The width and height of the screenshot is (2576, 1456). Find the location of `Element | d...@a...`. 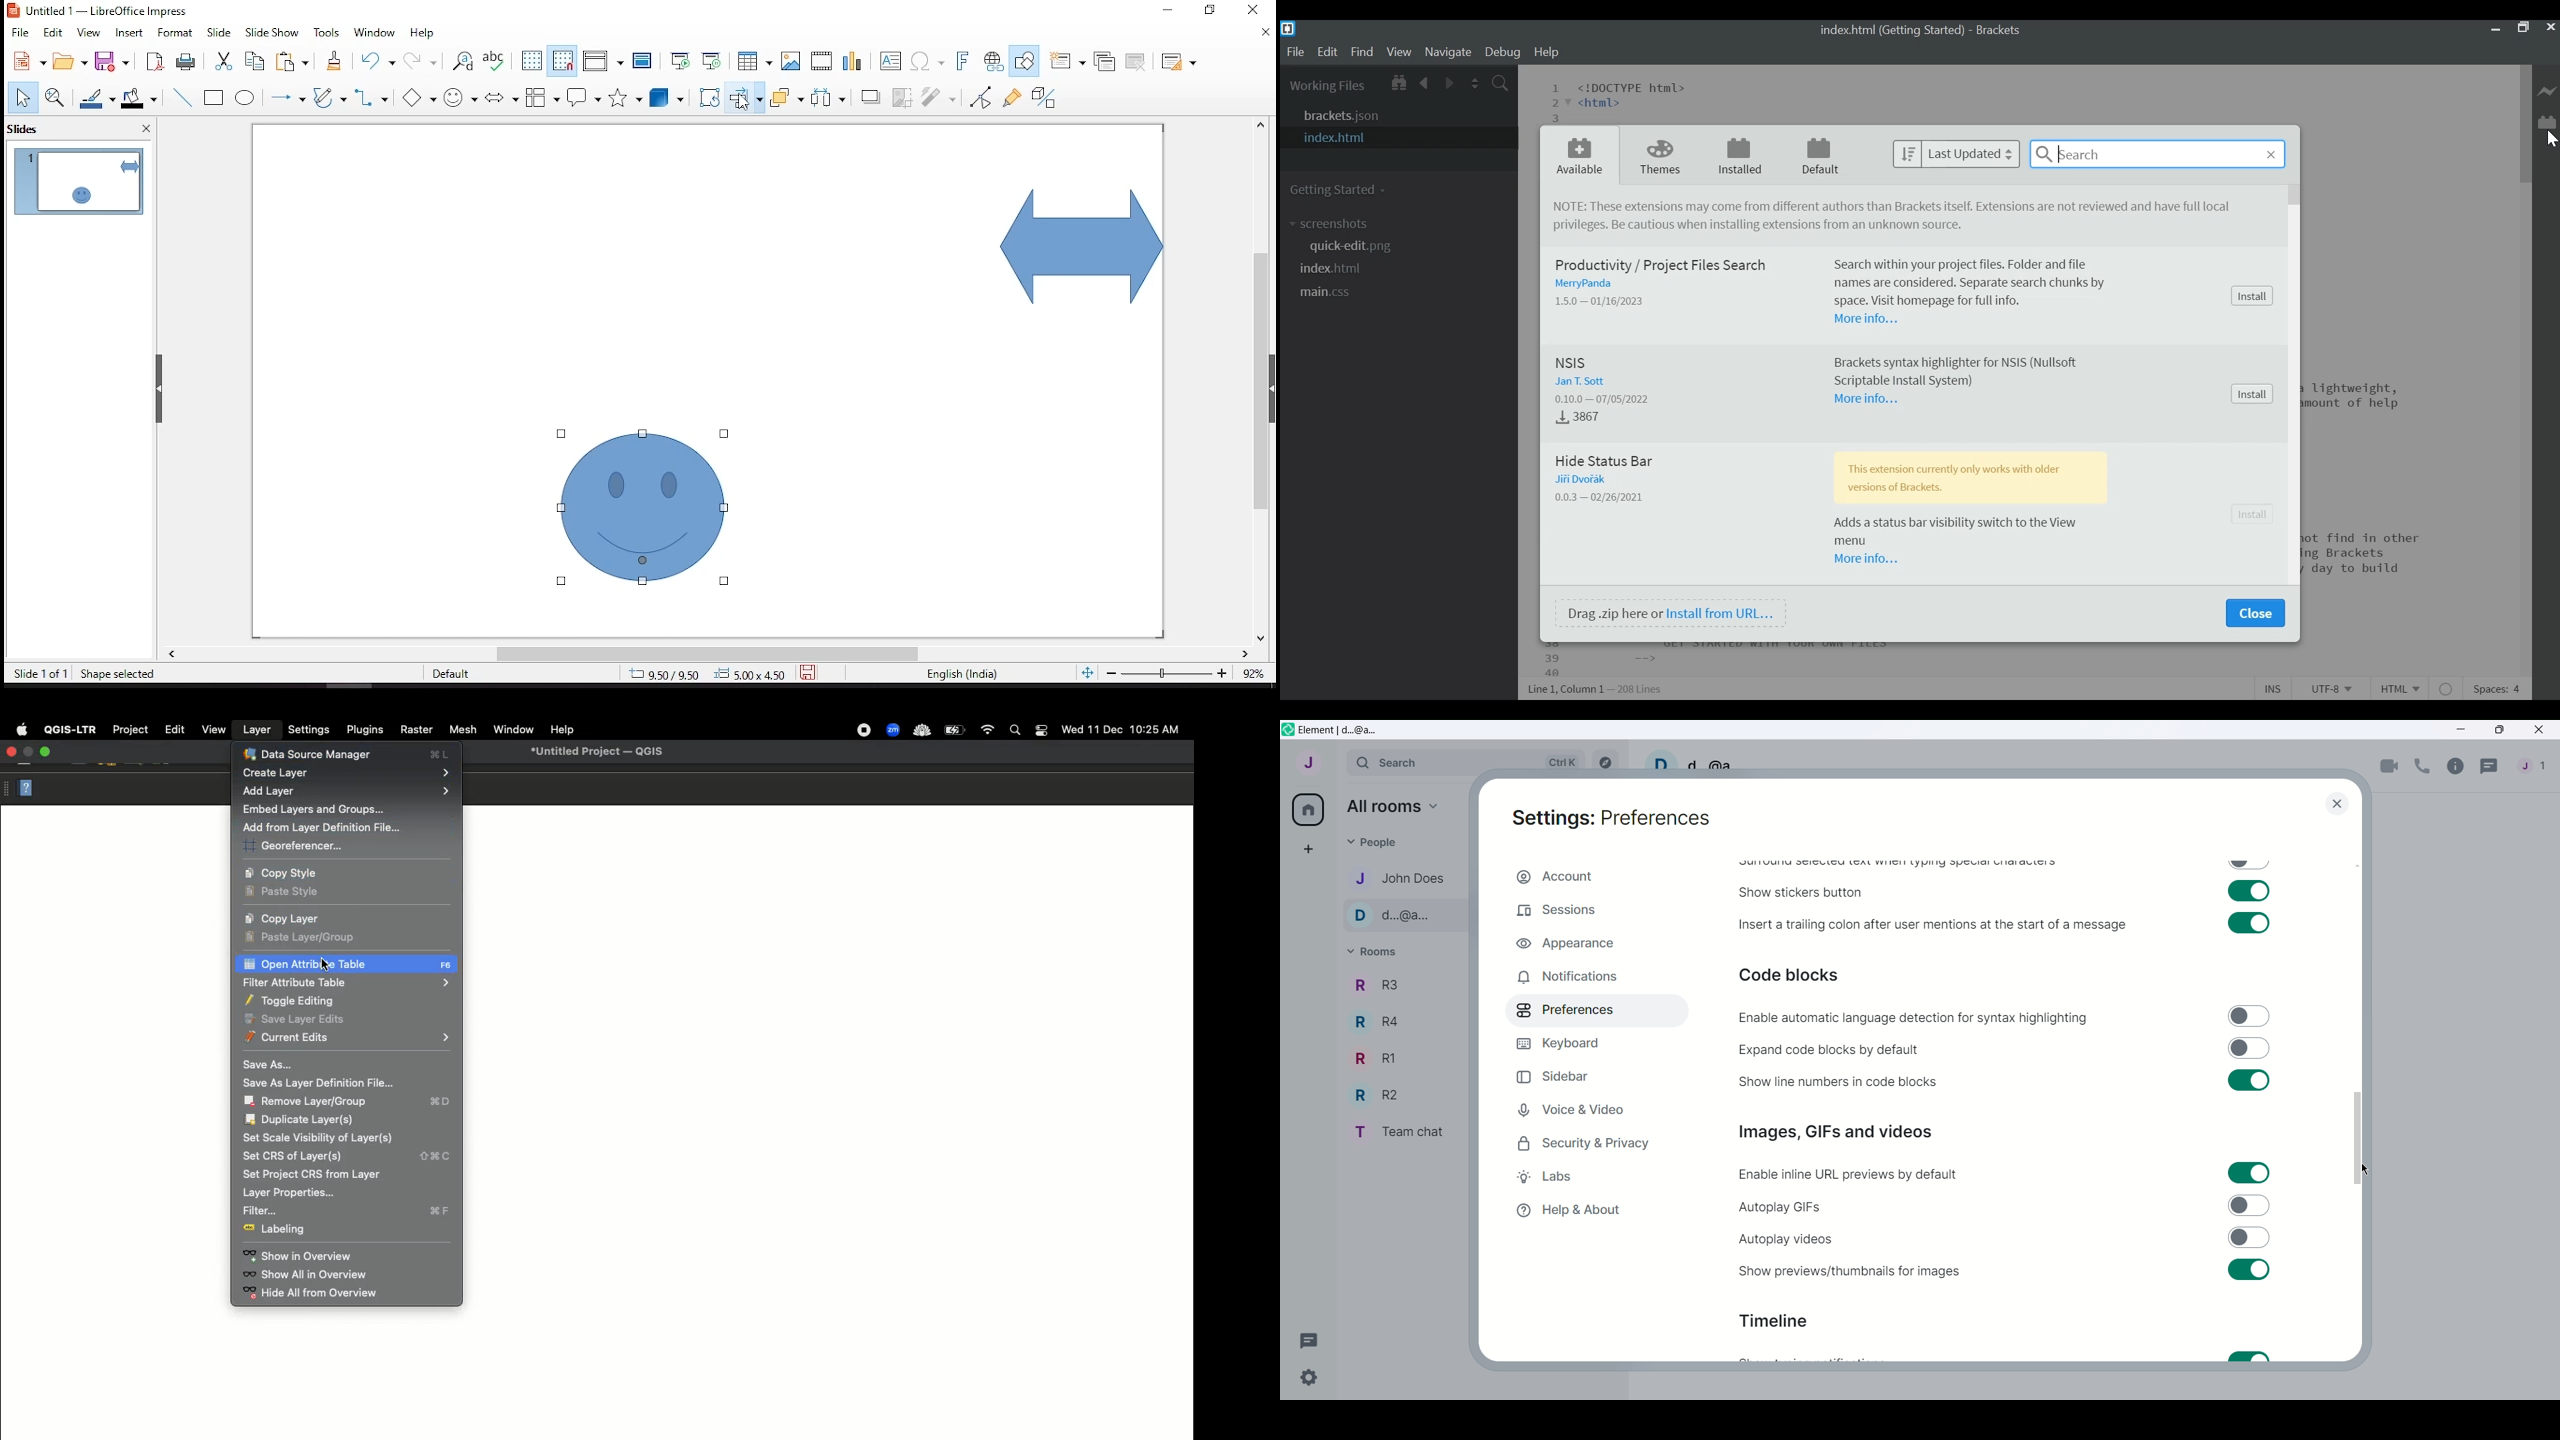

Element | d...@a... is located at coordinates (1341, 731).